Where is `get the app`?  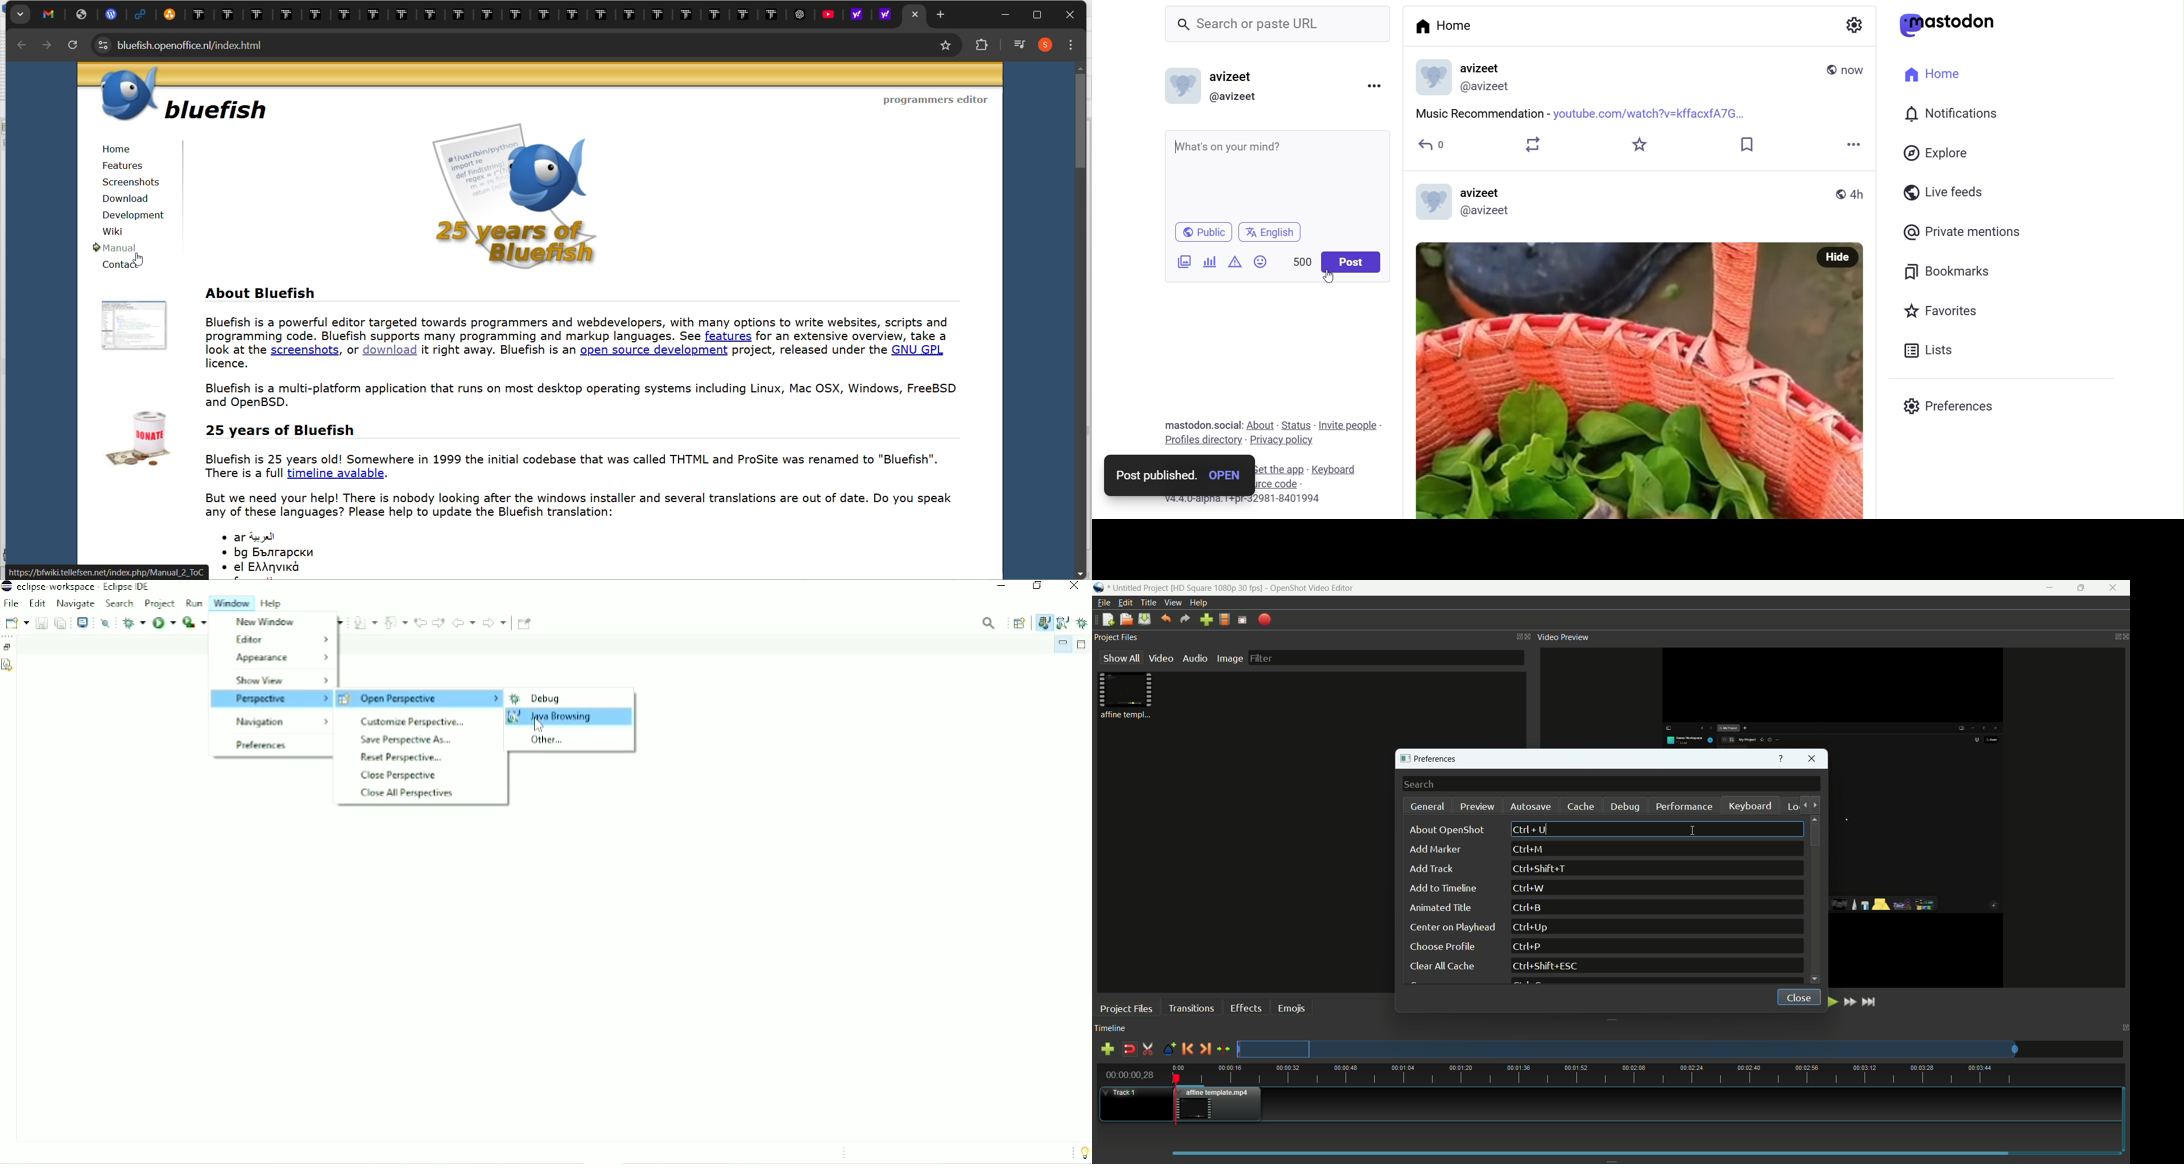
get the app is located at coordinates (1279, 468).